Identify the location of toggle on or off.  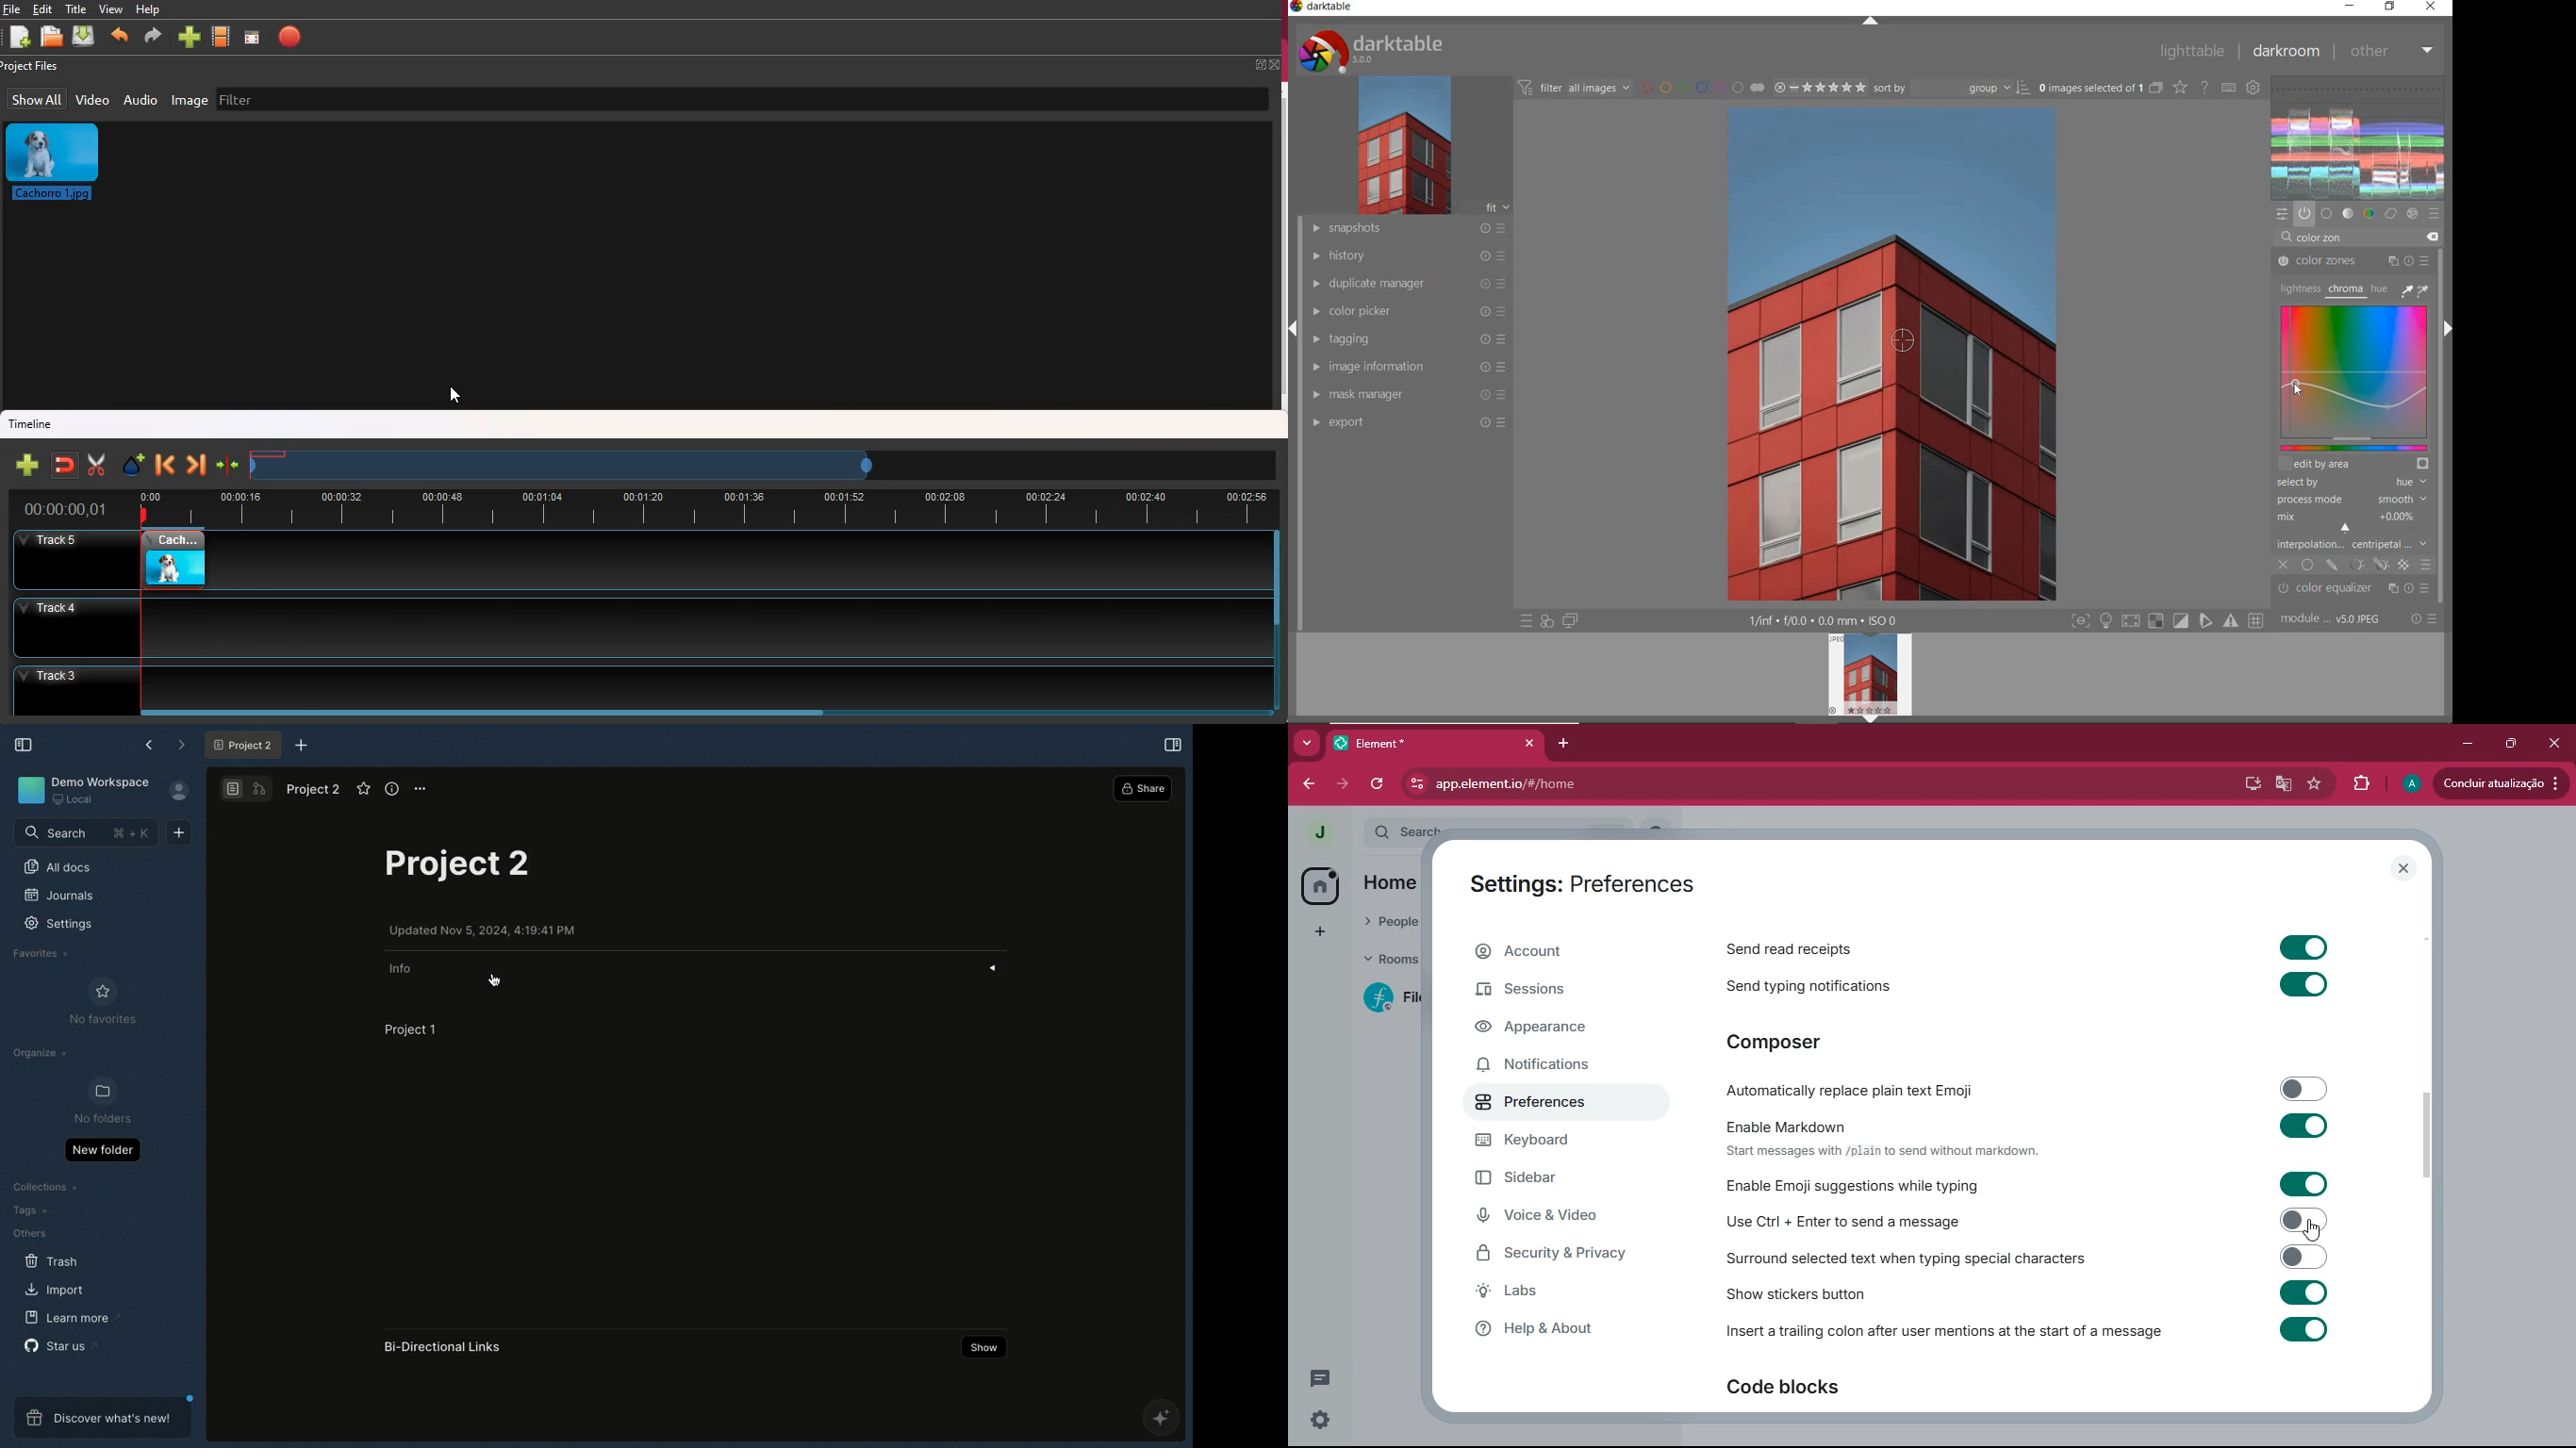
(2300, 1087).